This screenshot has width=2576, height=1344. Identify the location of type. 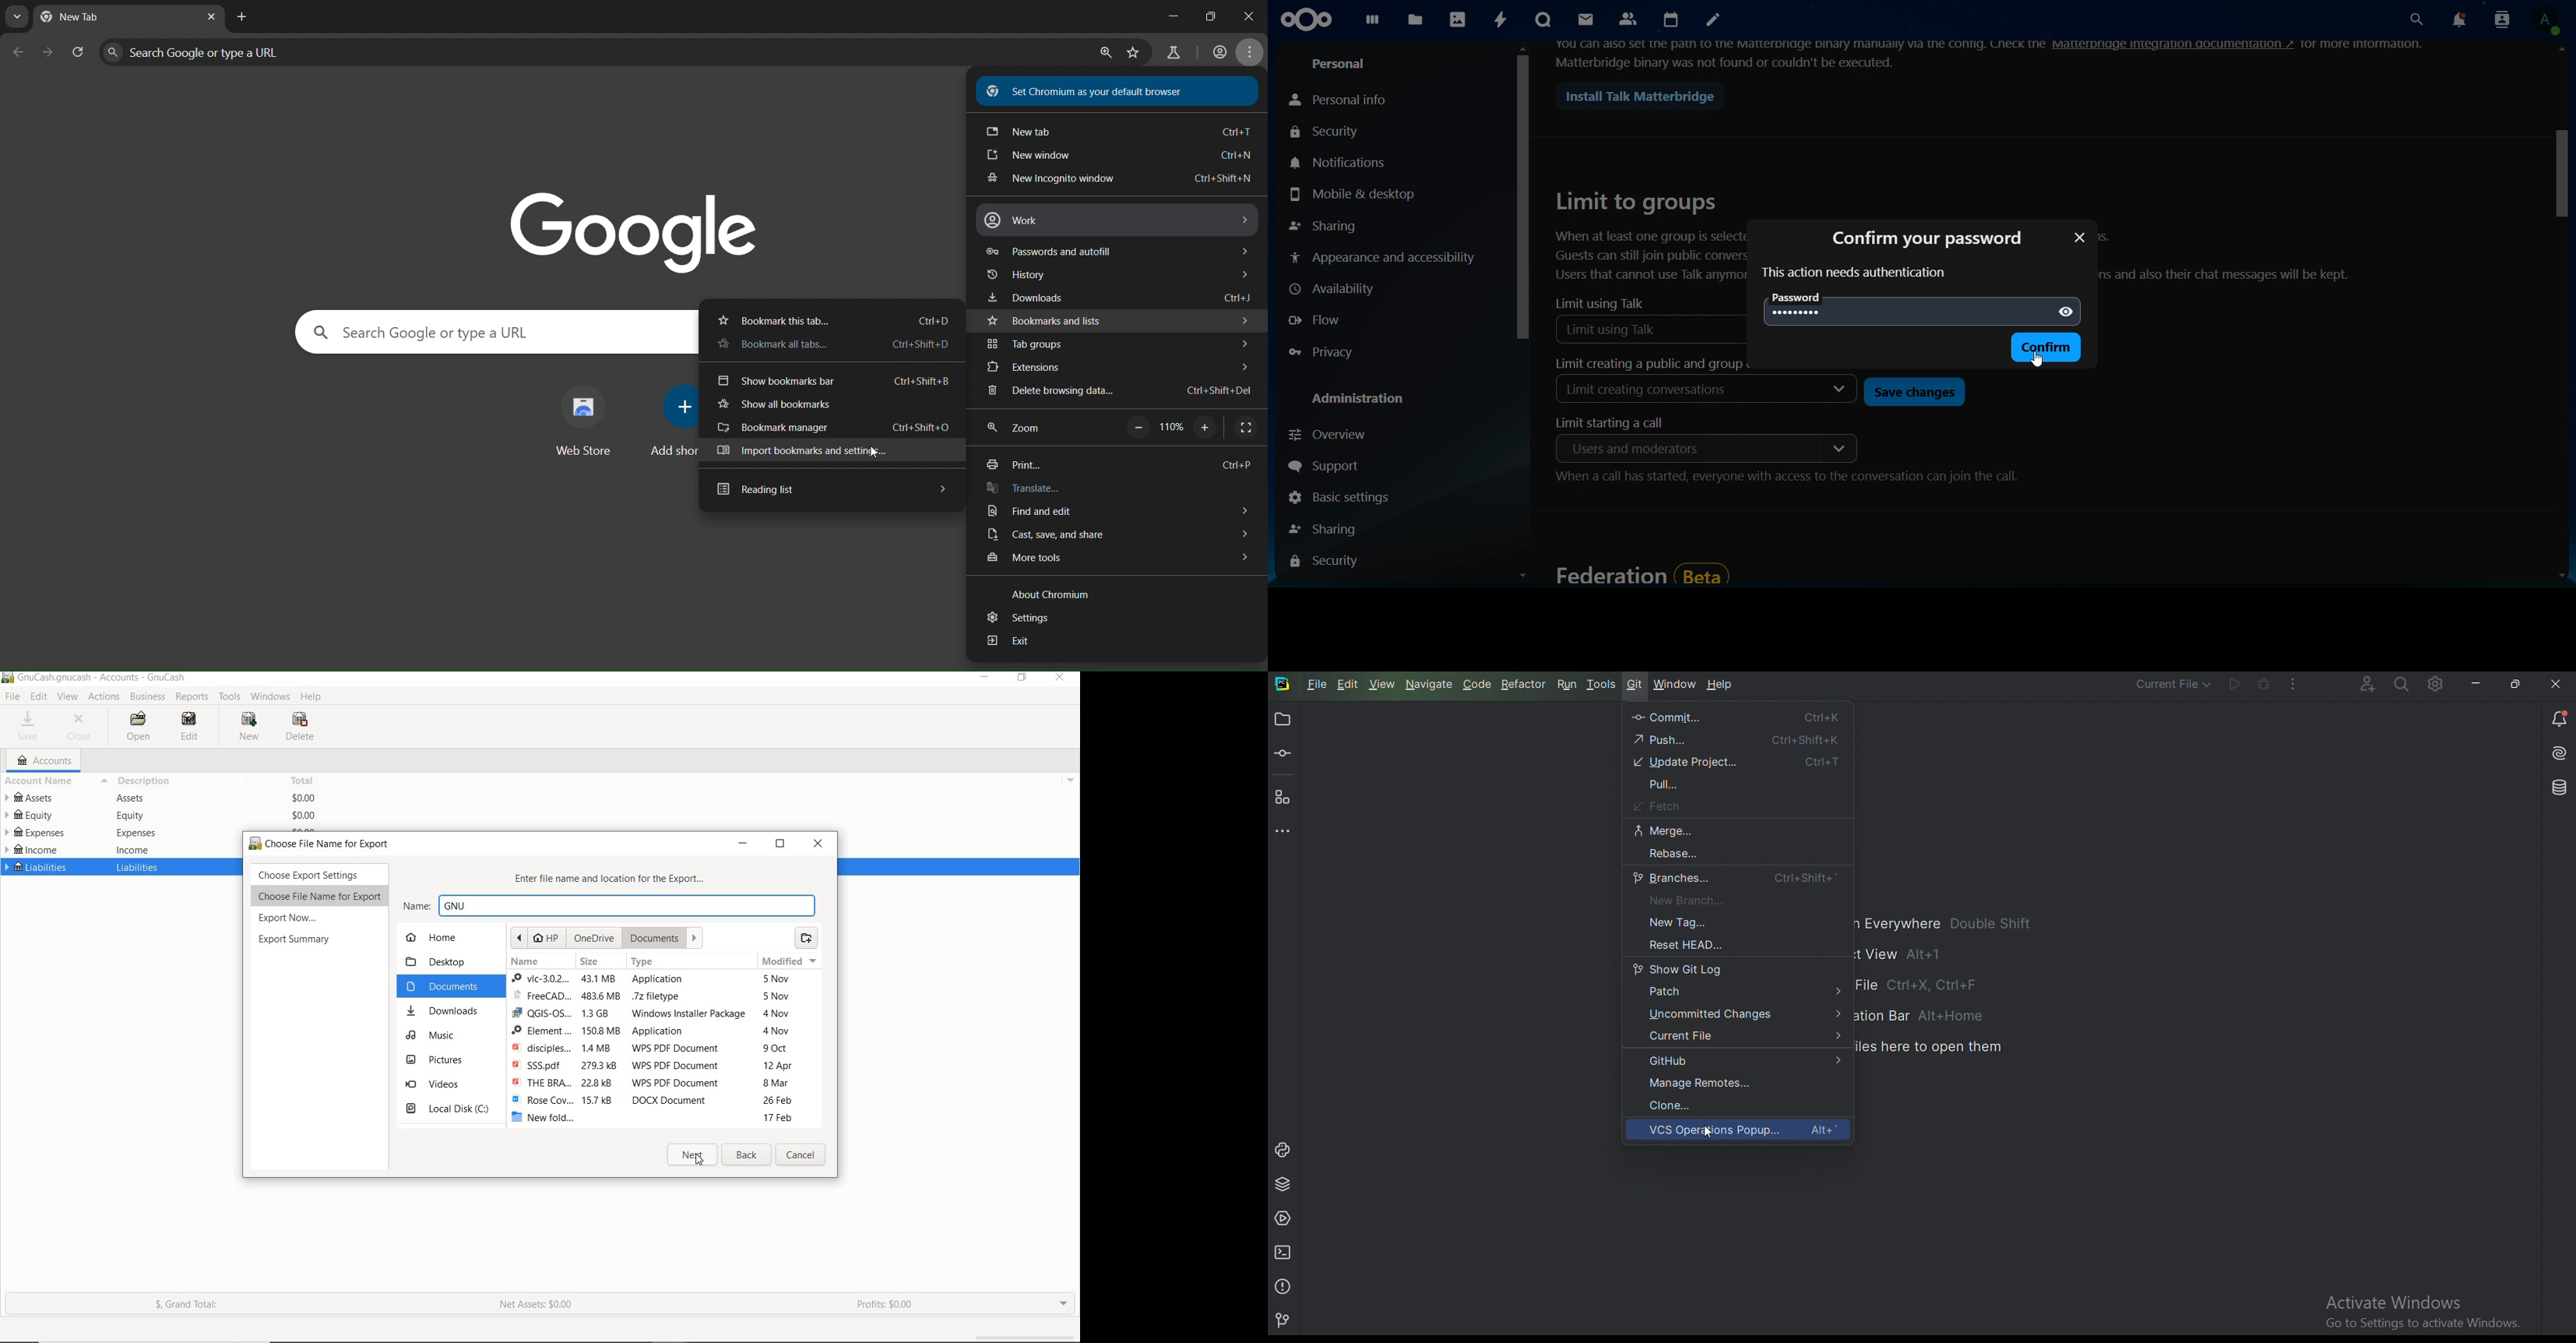
(687, 1035).